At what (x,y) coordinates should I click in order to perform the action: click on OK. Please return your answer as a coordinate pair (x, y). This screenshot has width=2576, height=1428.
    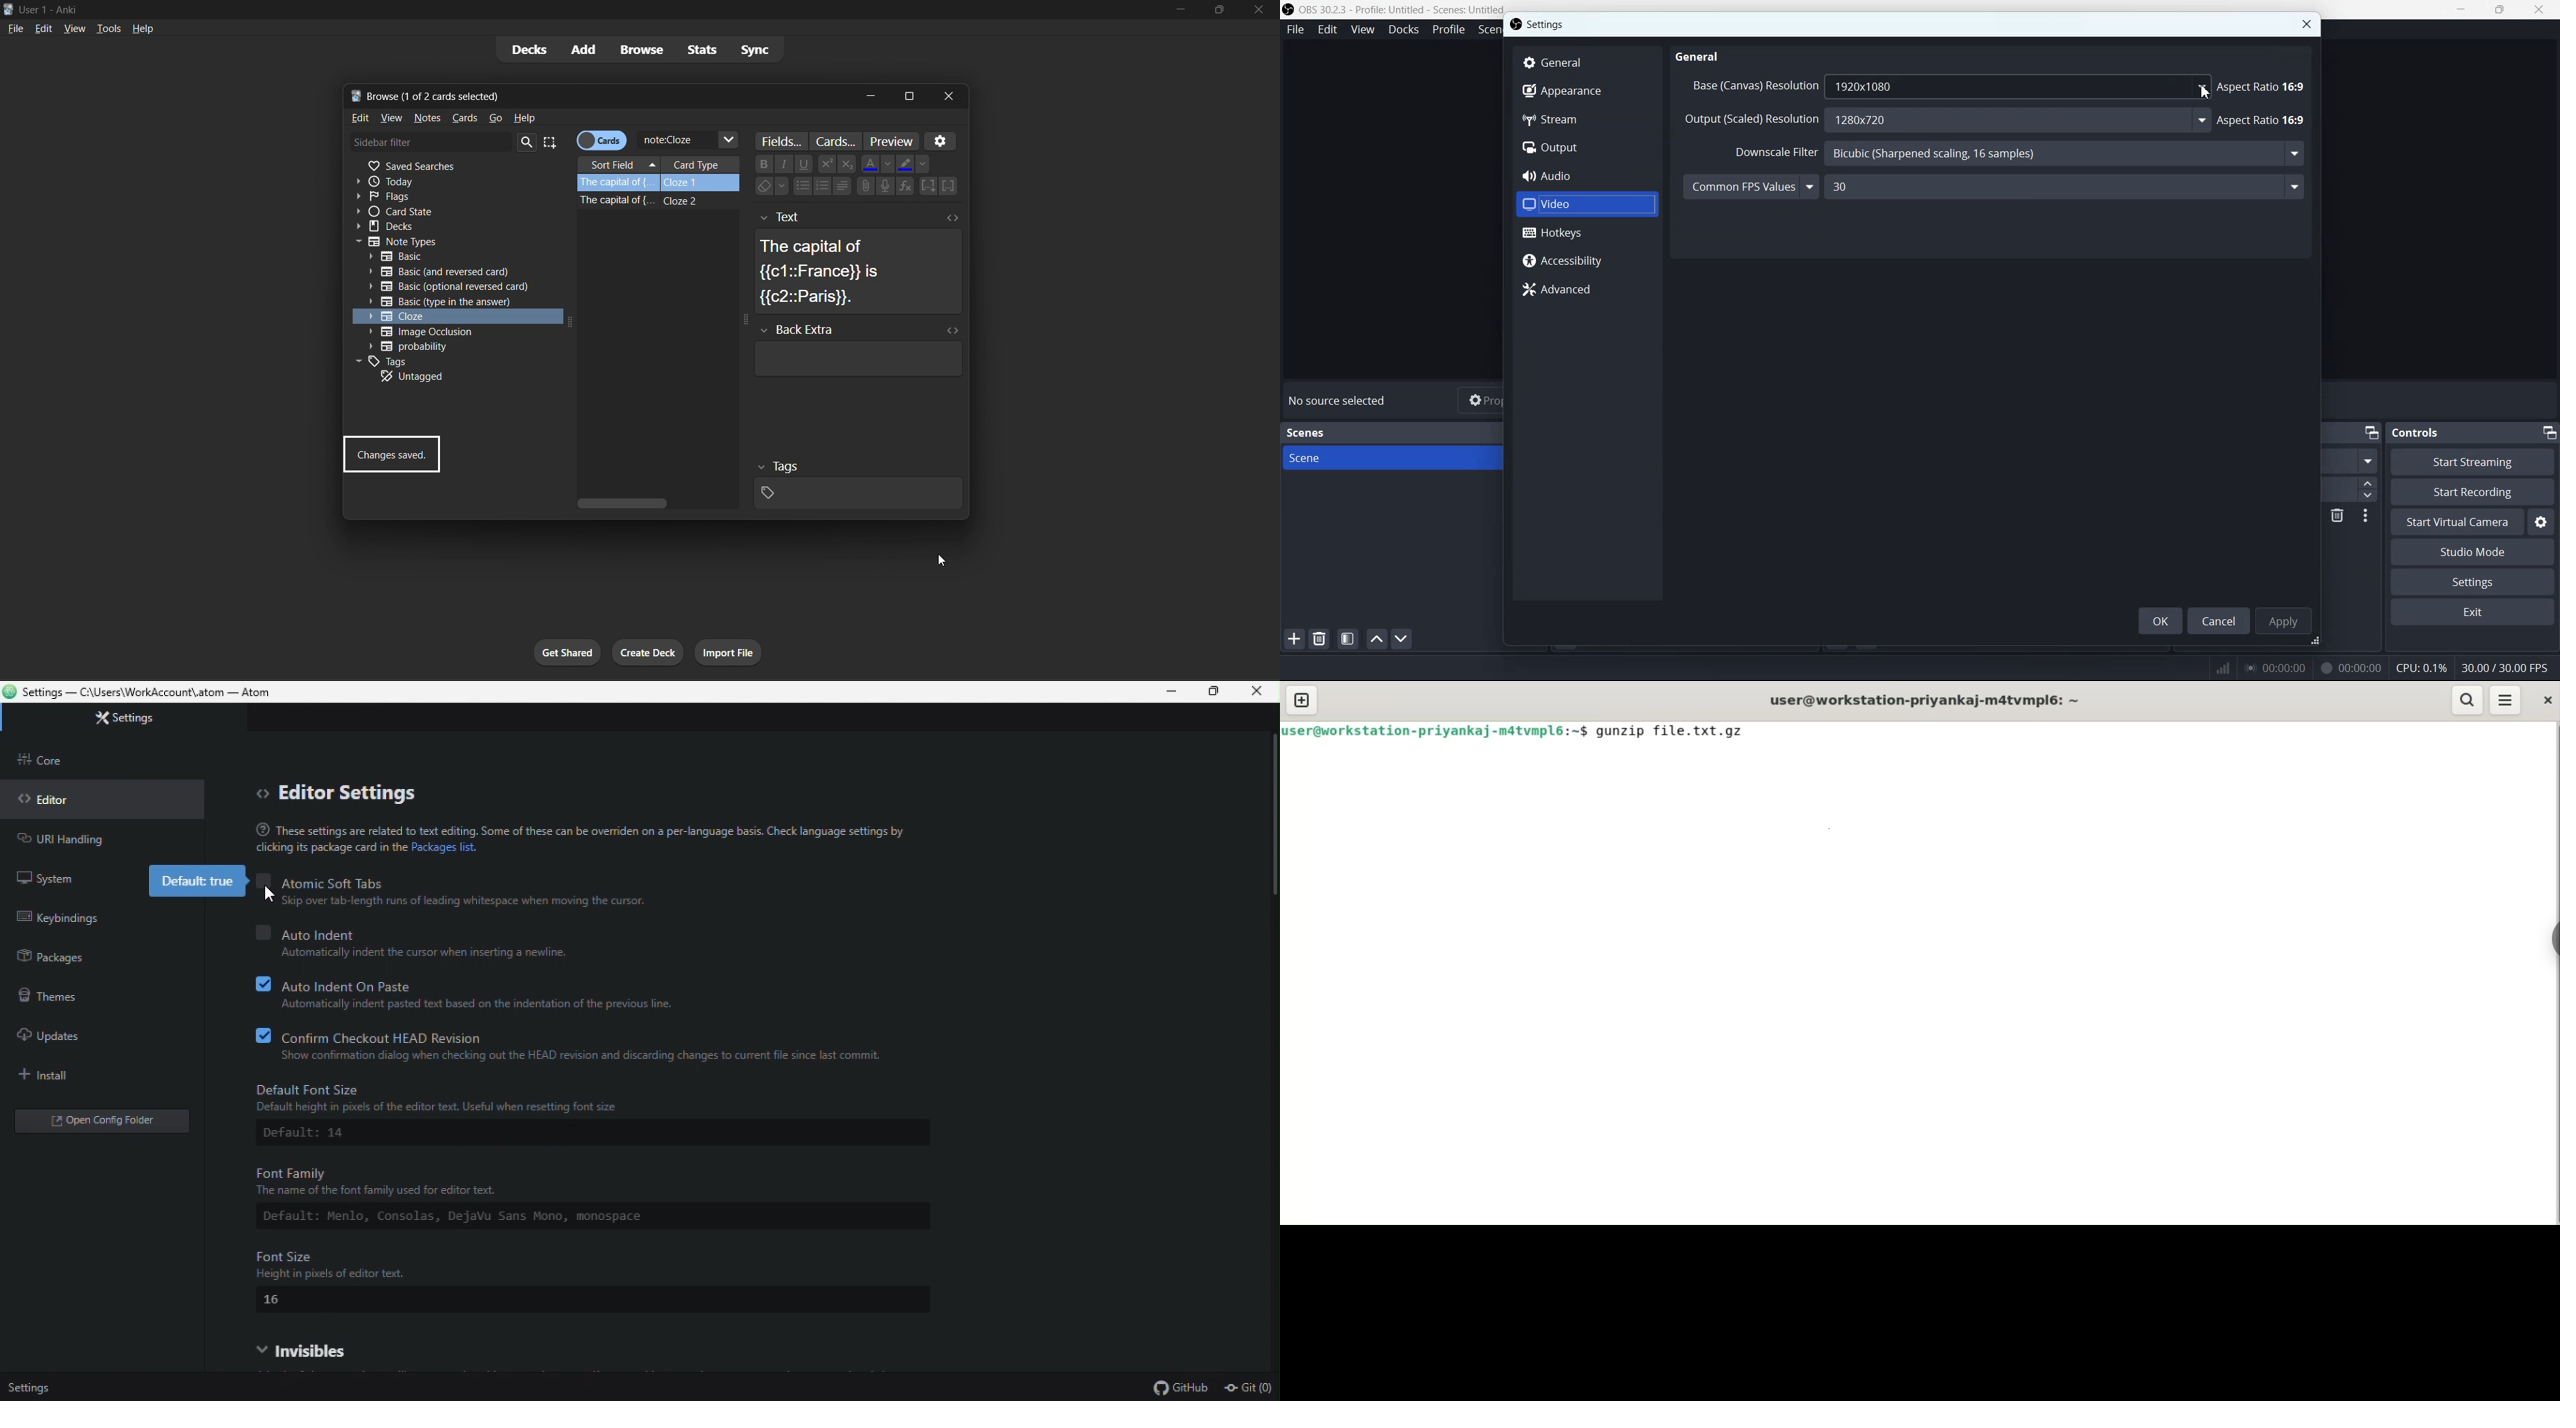
    Looking at the image, I should click on (2160, 621).